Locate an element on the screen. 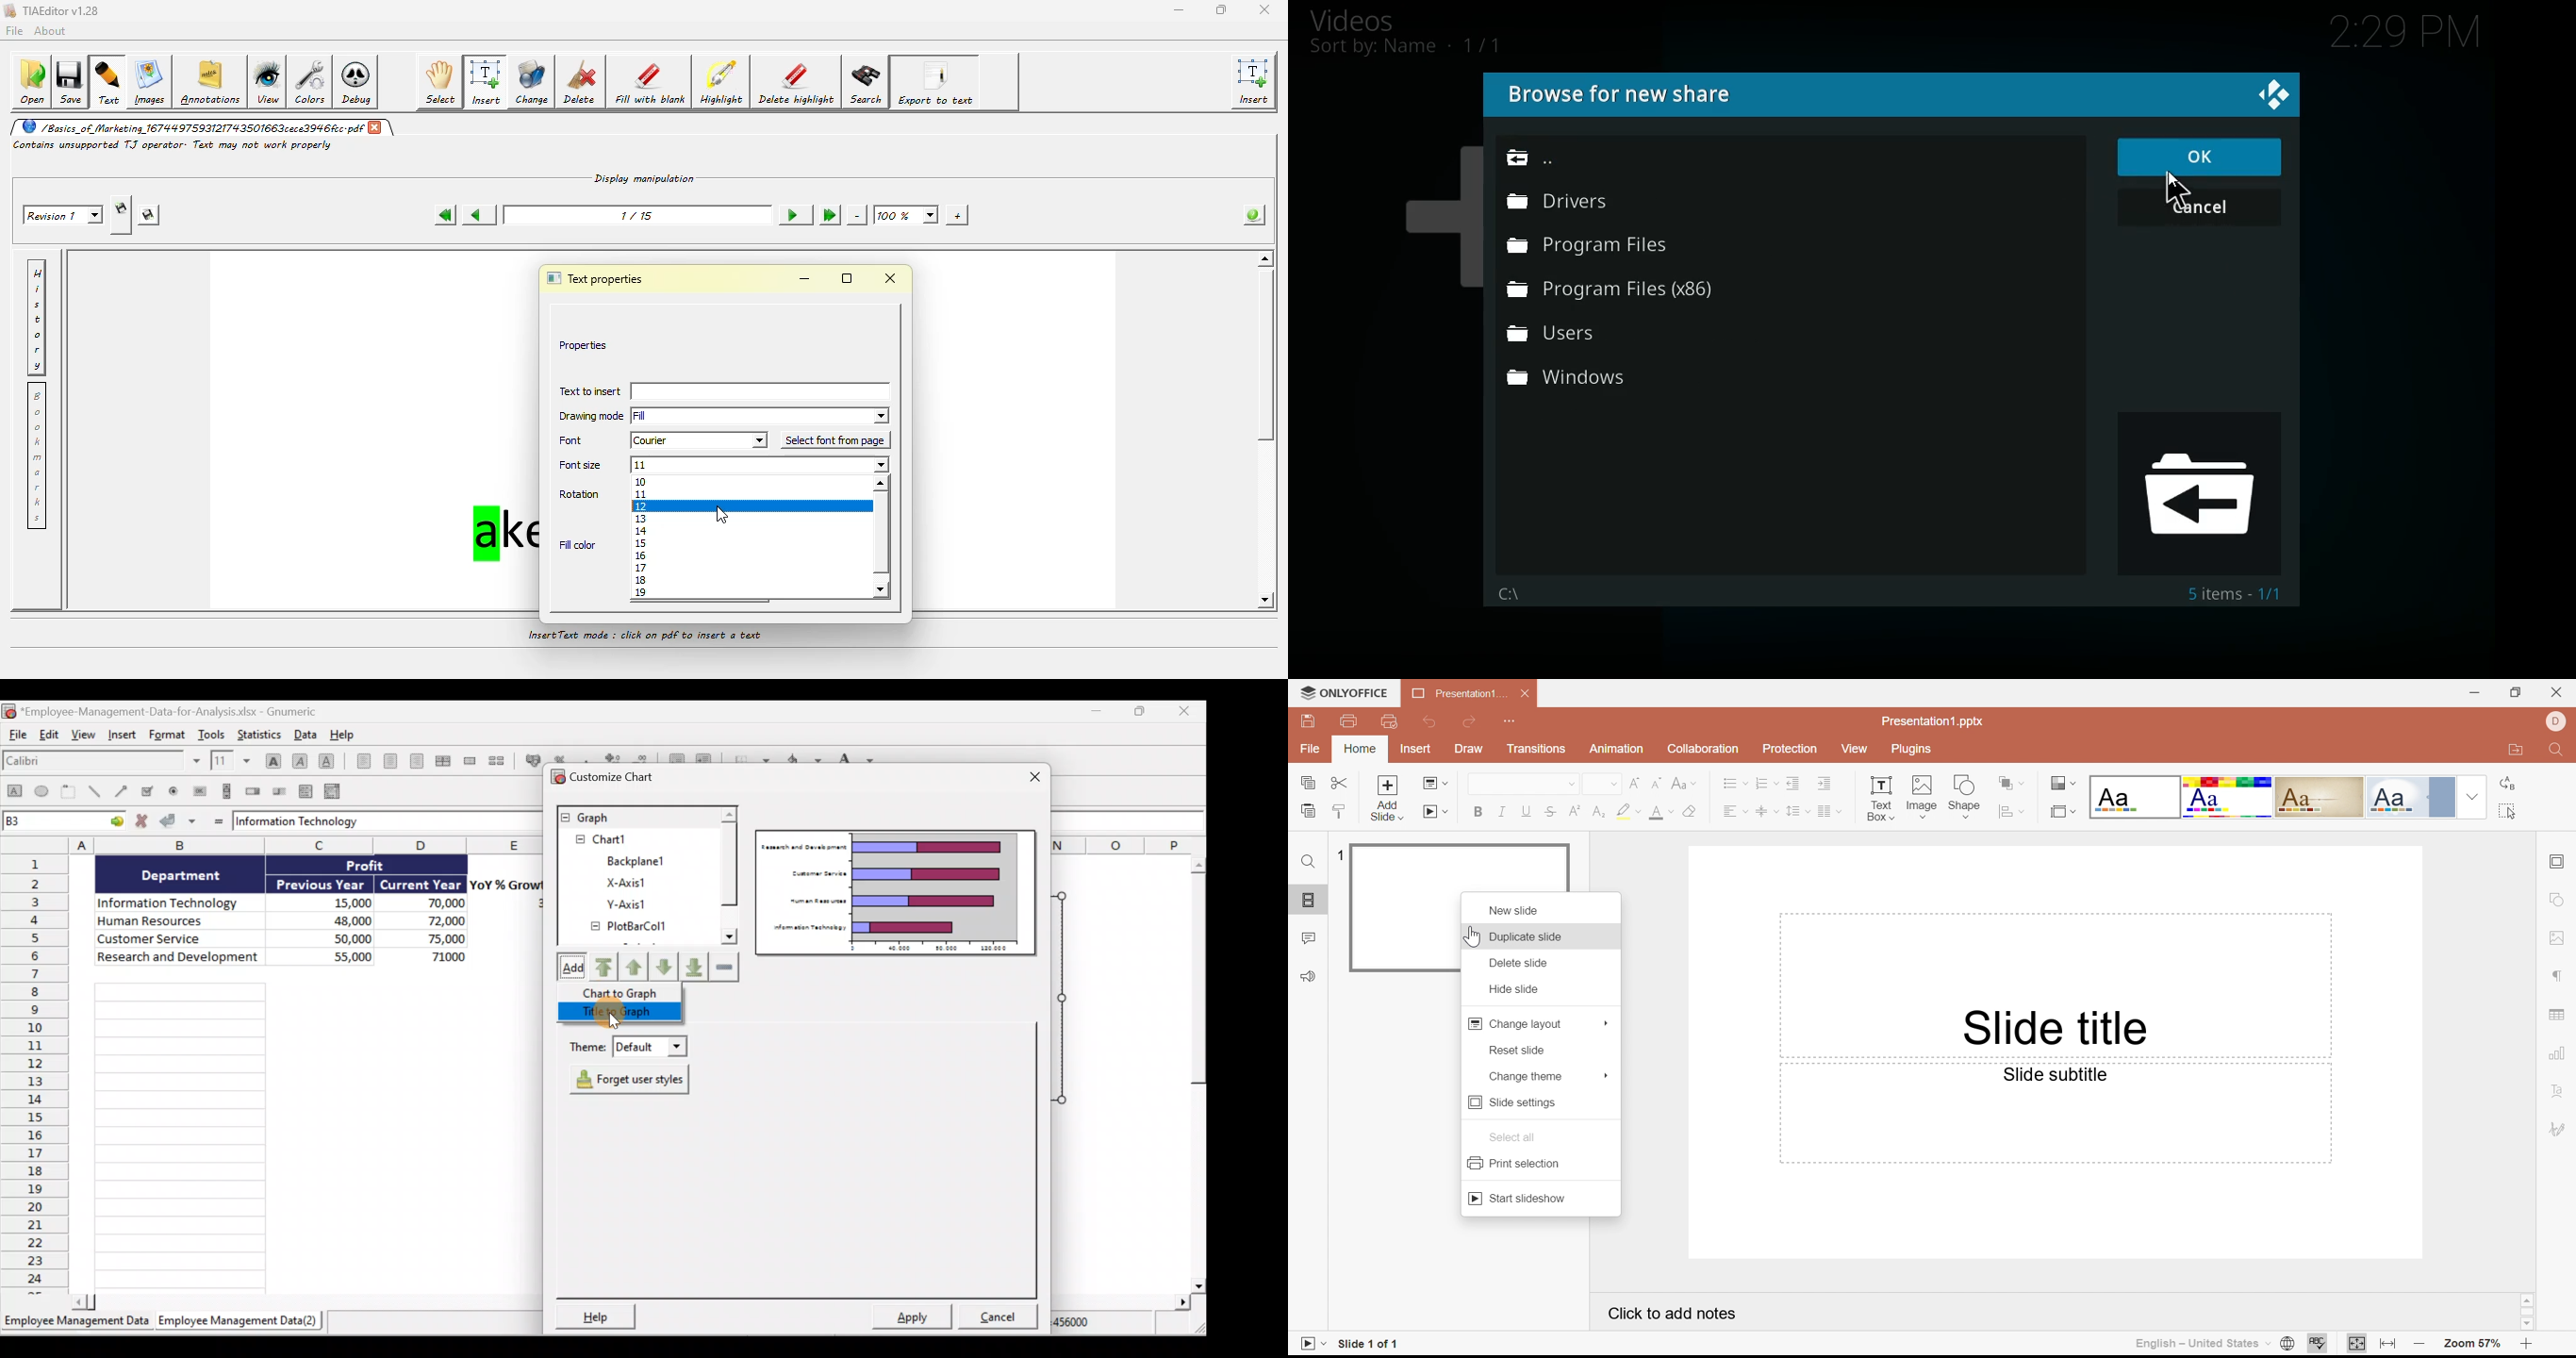 The height and width of the screenshot is (1372, 2576). Profile is located at coordinates (2557, 723).